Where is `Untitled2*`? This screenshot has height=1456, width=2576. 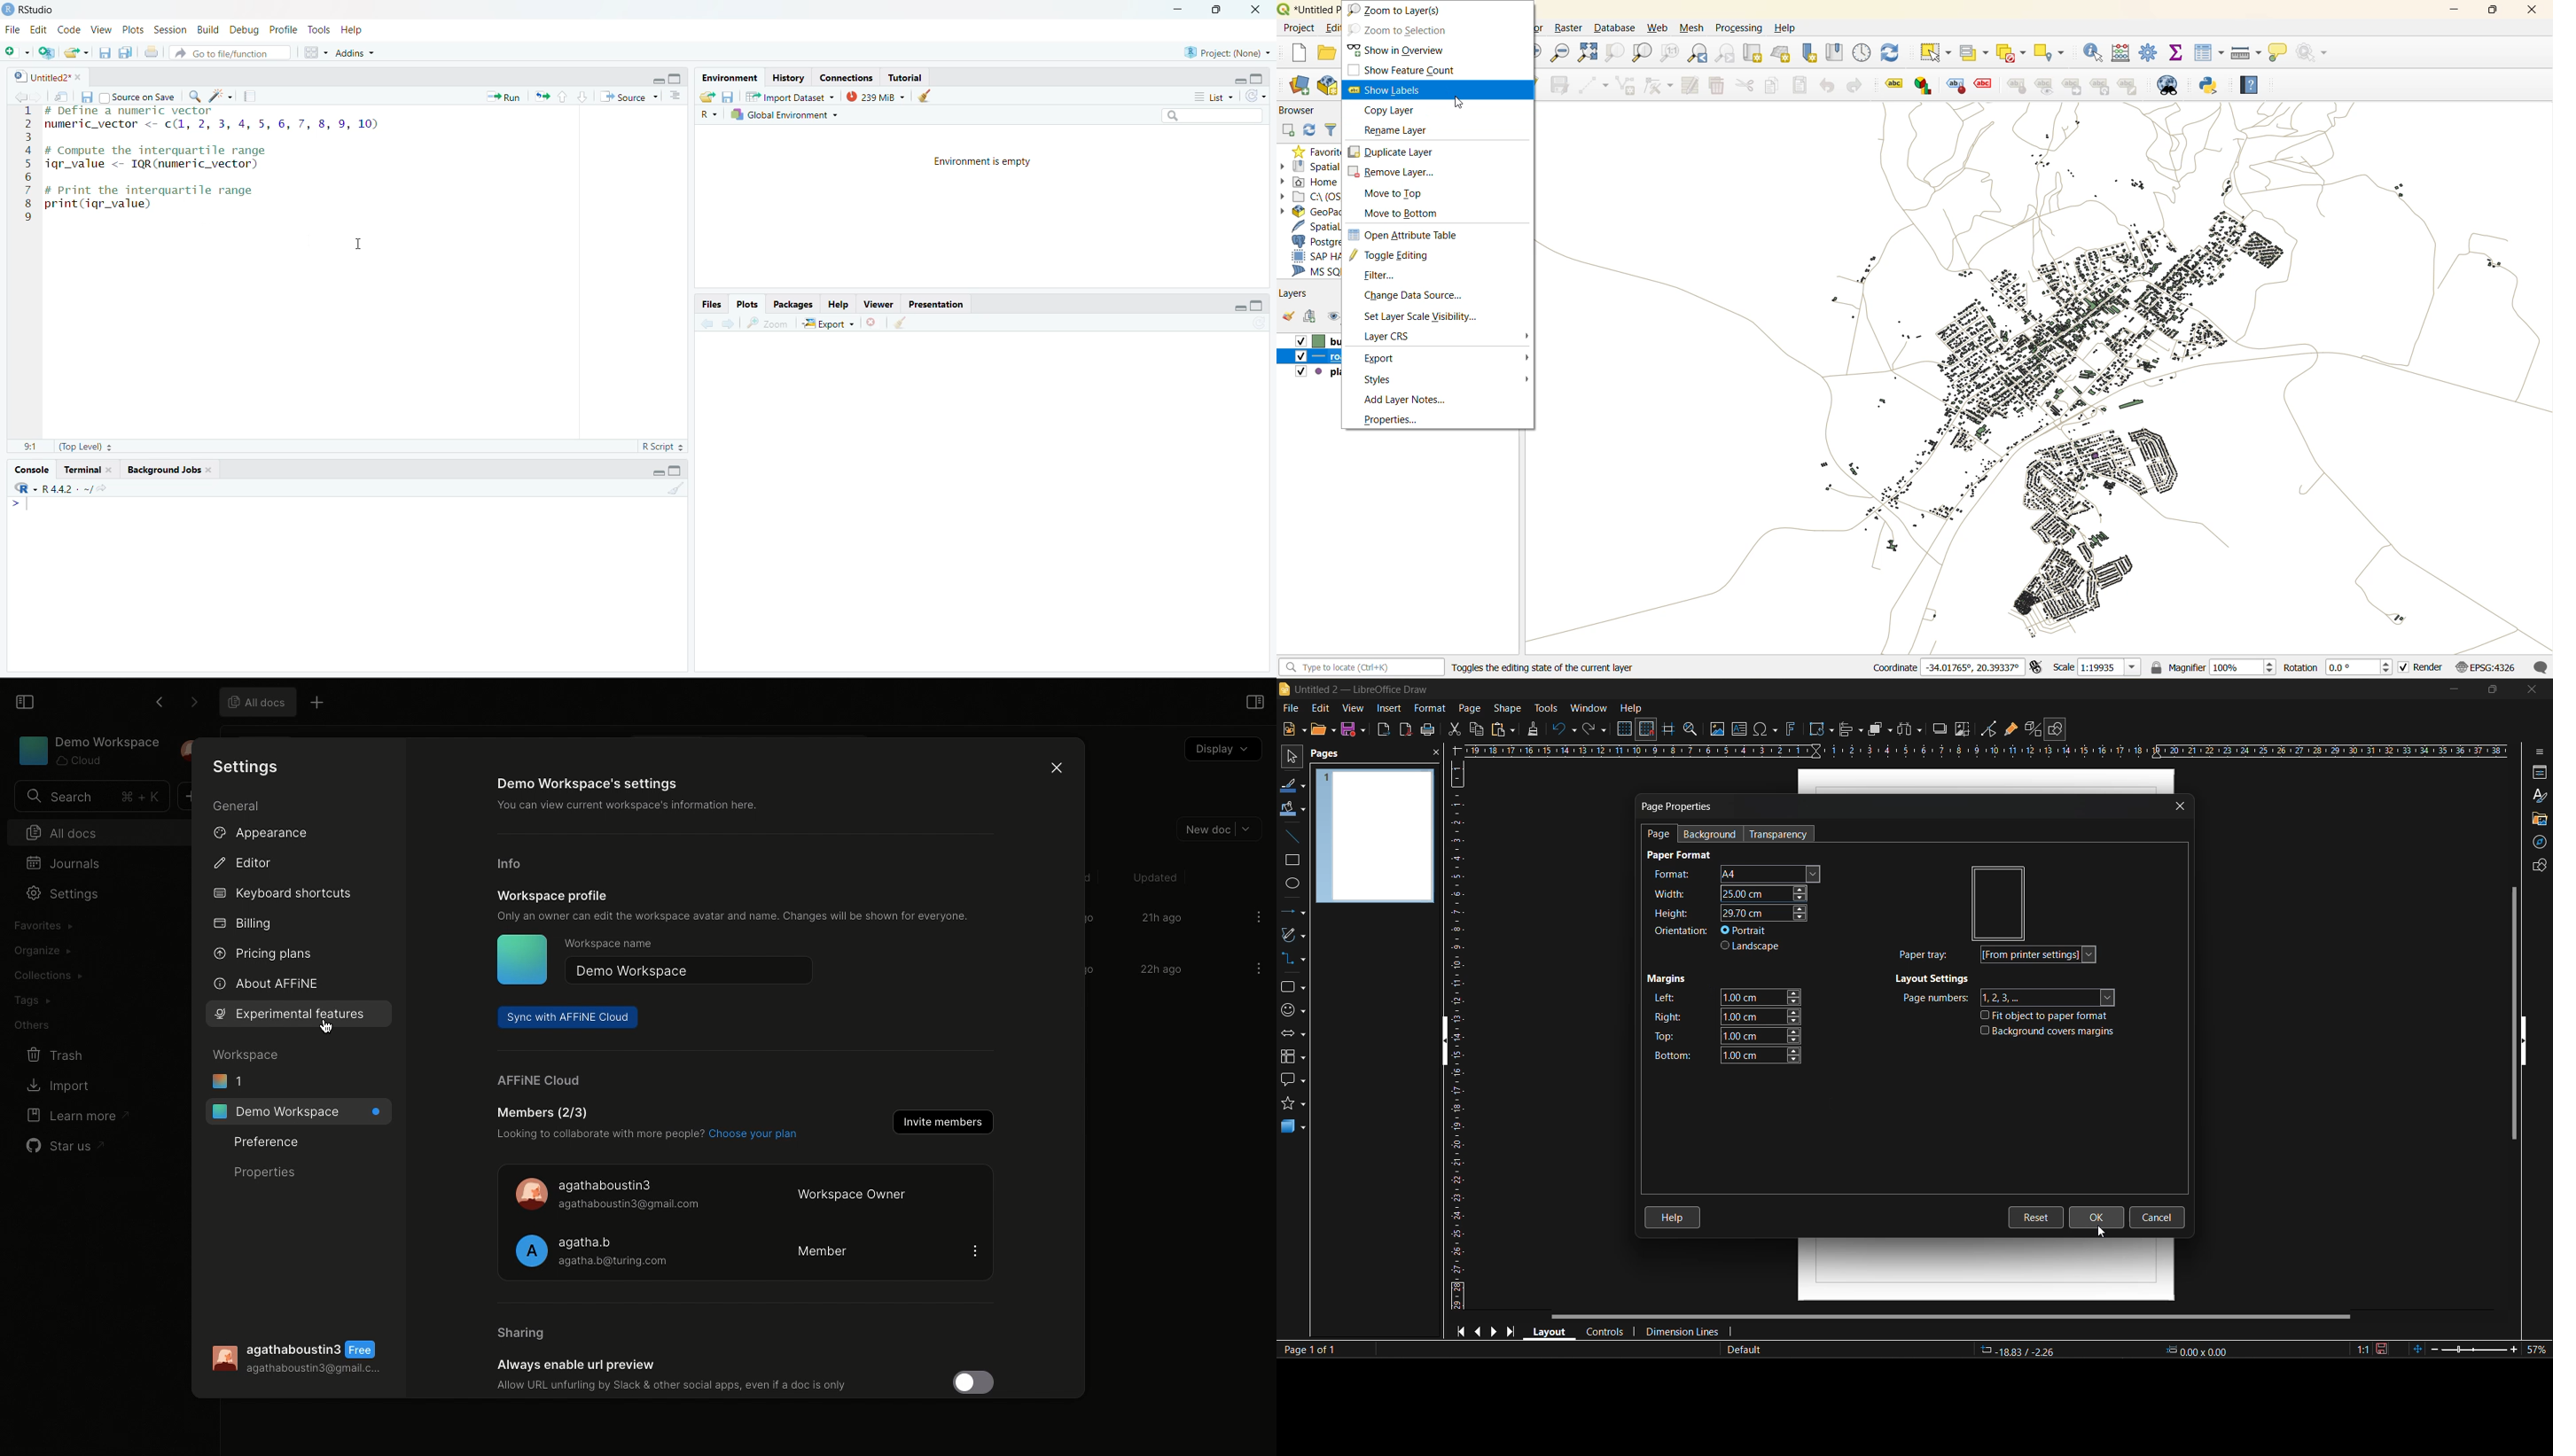
Untitled2* is located at coordinates (45, 75).